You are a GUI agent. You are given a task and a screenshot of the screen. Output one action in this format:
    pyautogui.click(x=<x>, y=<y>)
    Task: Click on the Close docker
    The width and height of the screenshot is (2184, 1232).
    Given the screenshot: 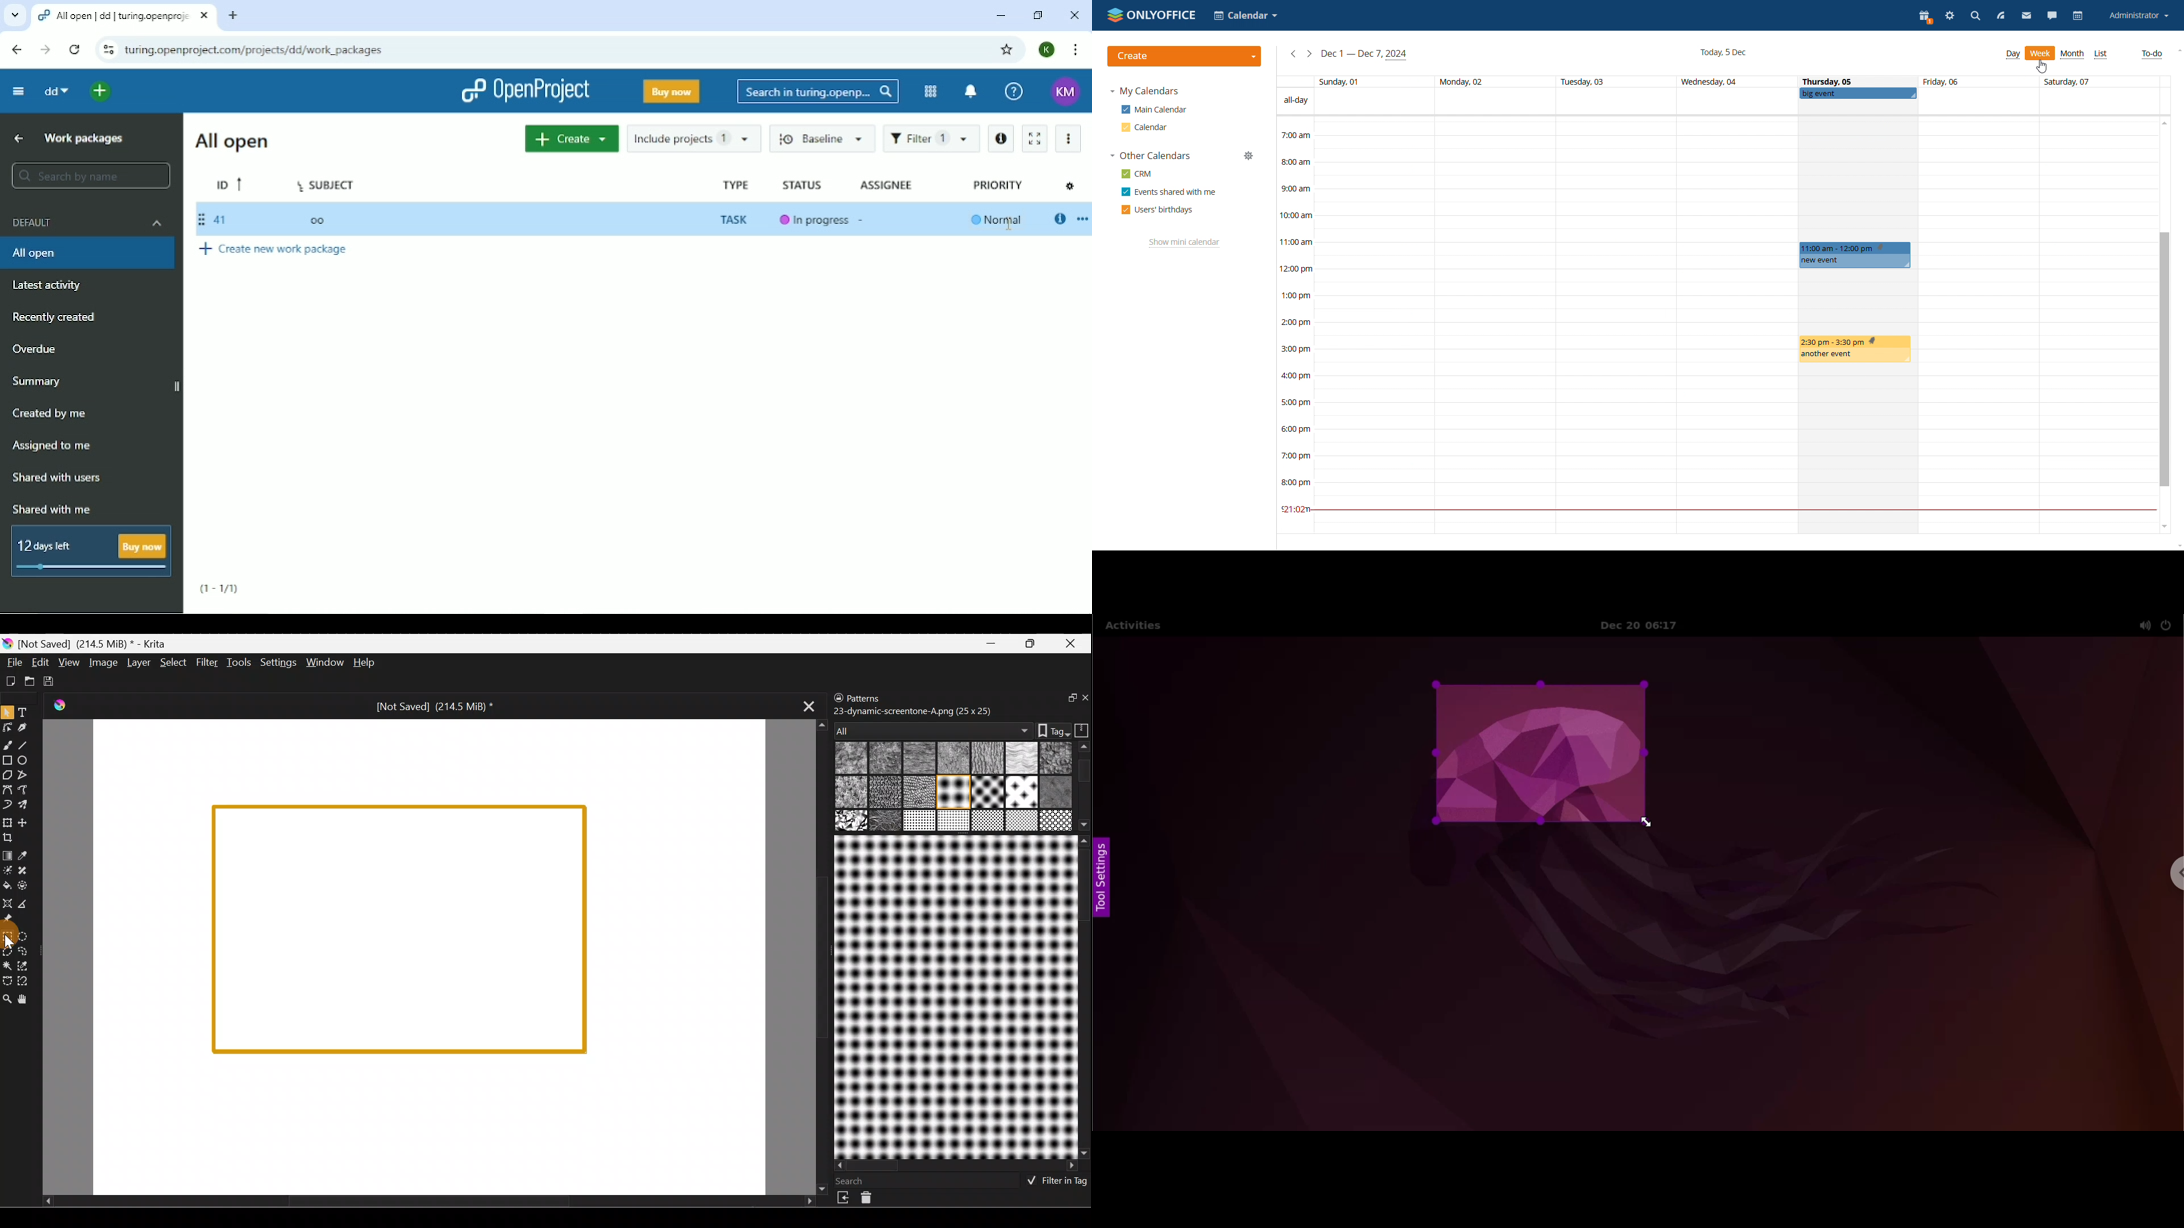 What is the action you would take?
    pyautogui.click(x=1084, y=699)
    